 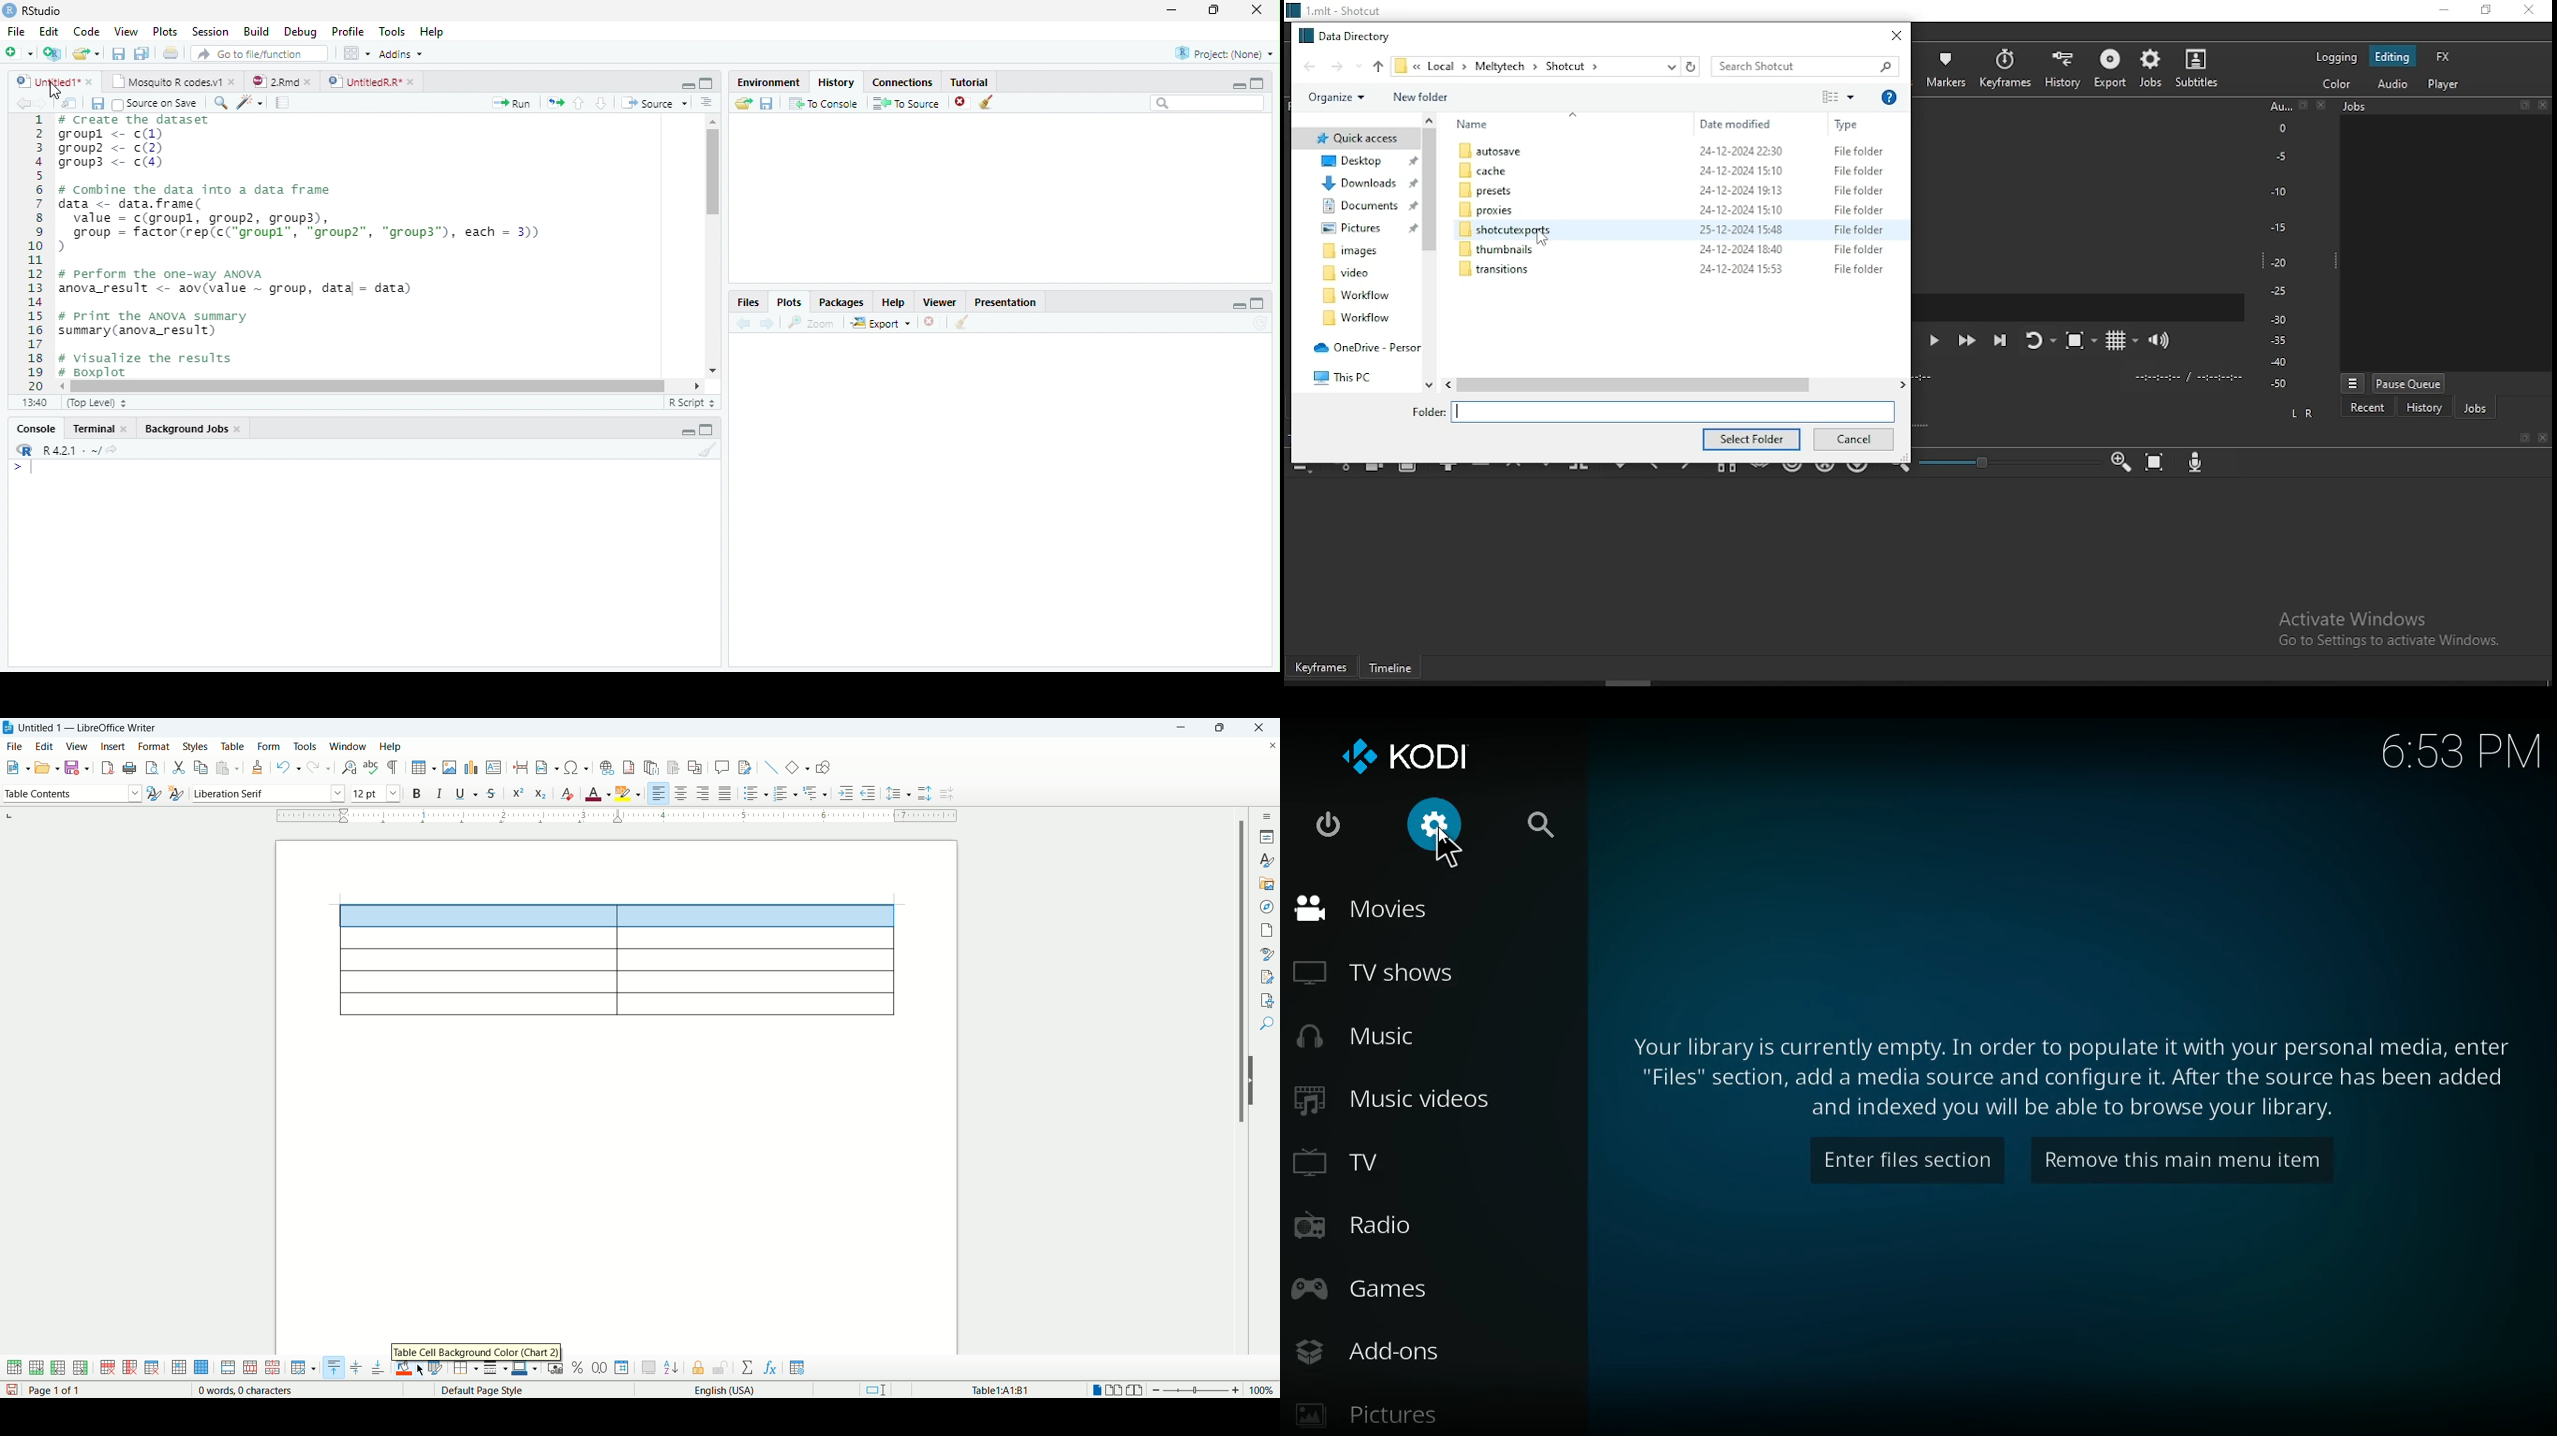 I want to click on Clear Console, so click(x=960, y=323).